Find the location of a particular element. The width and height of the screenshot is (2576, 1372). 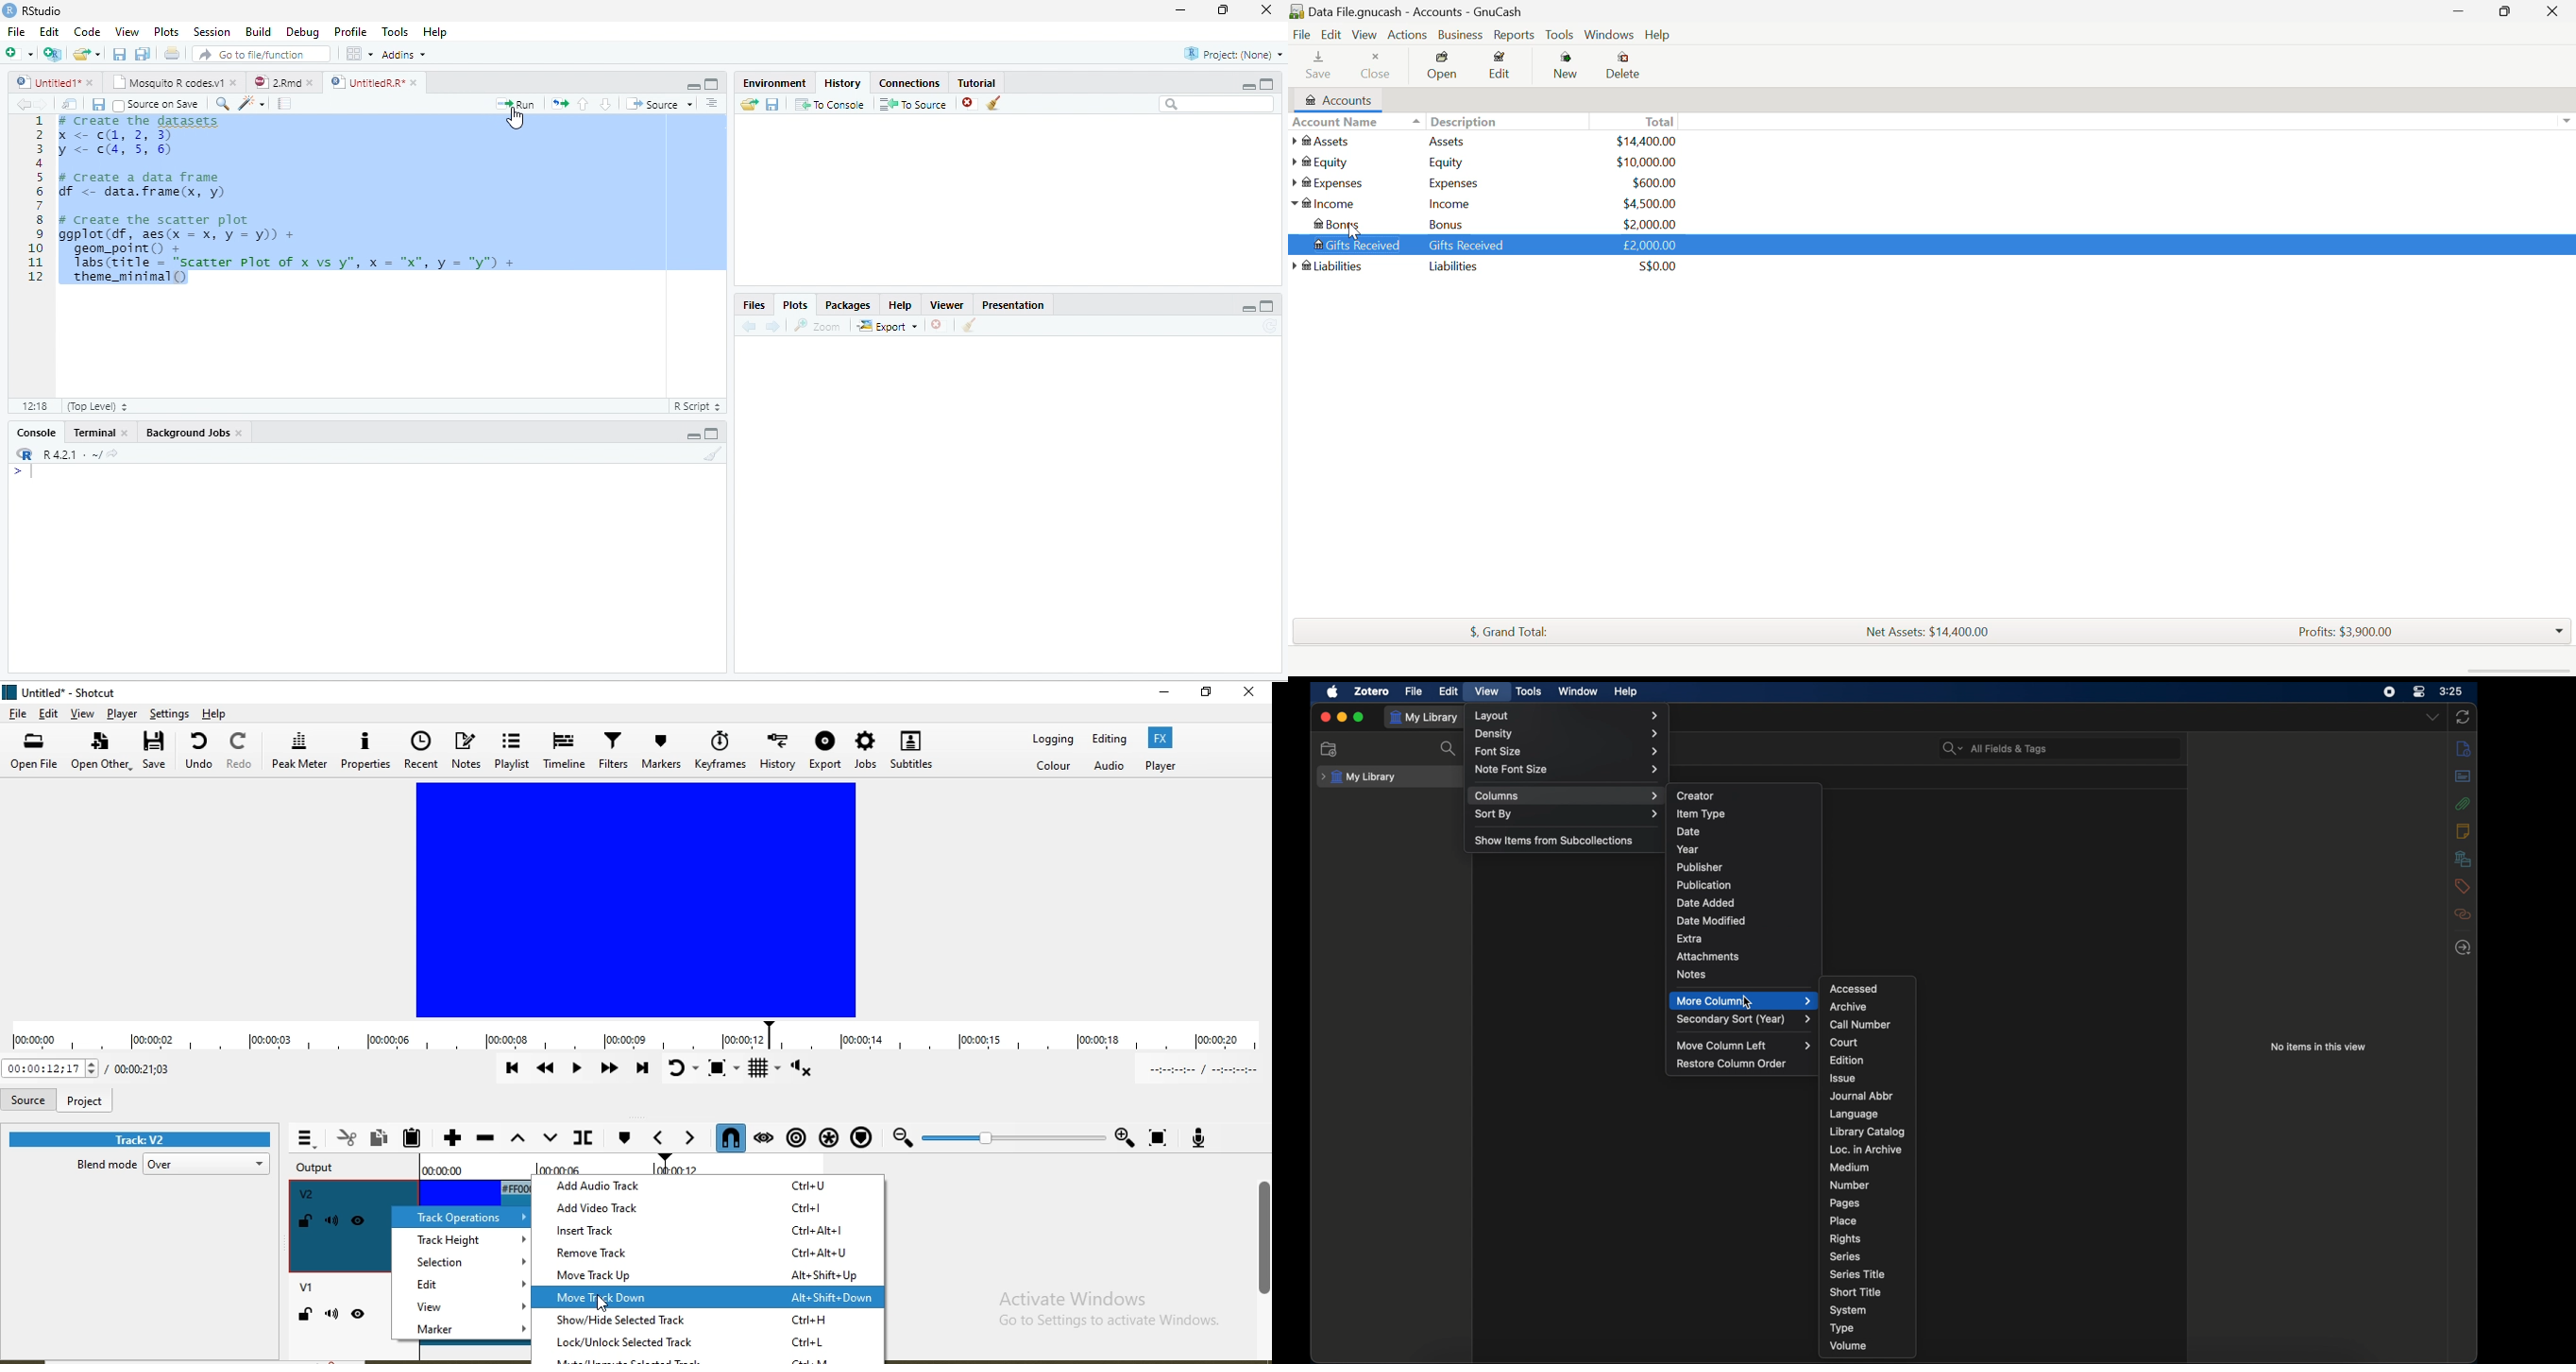

Accounts Tab Open is located at coordinates (1336, 99).